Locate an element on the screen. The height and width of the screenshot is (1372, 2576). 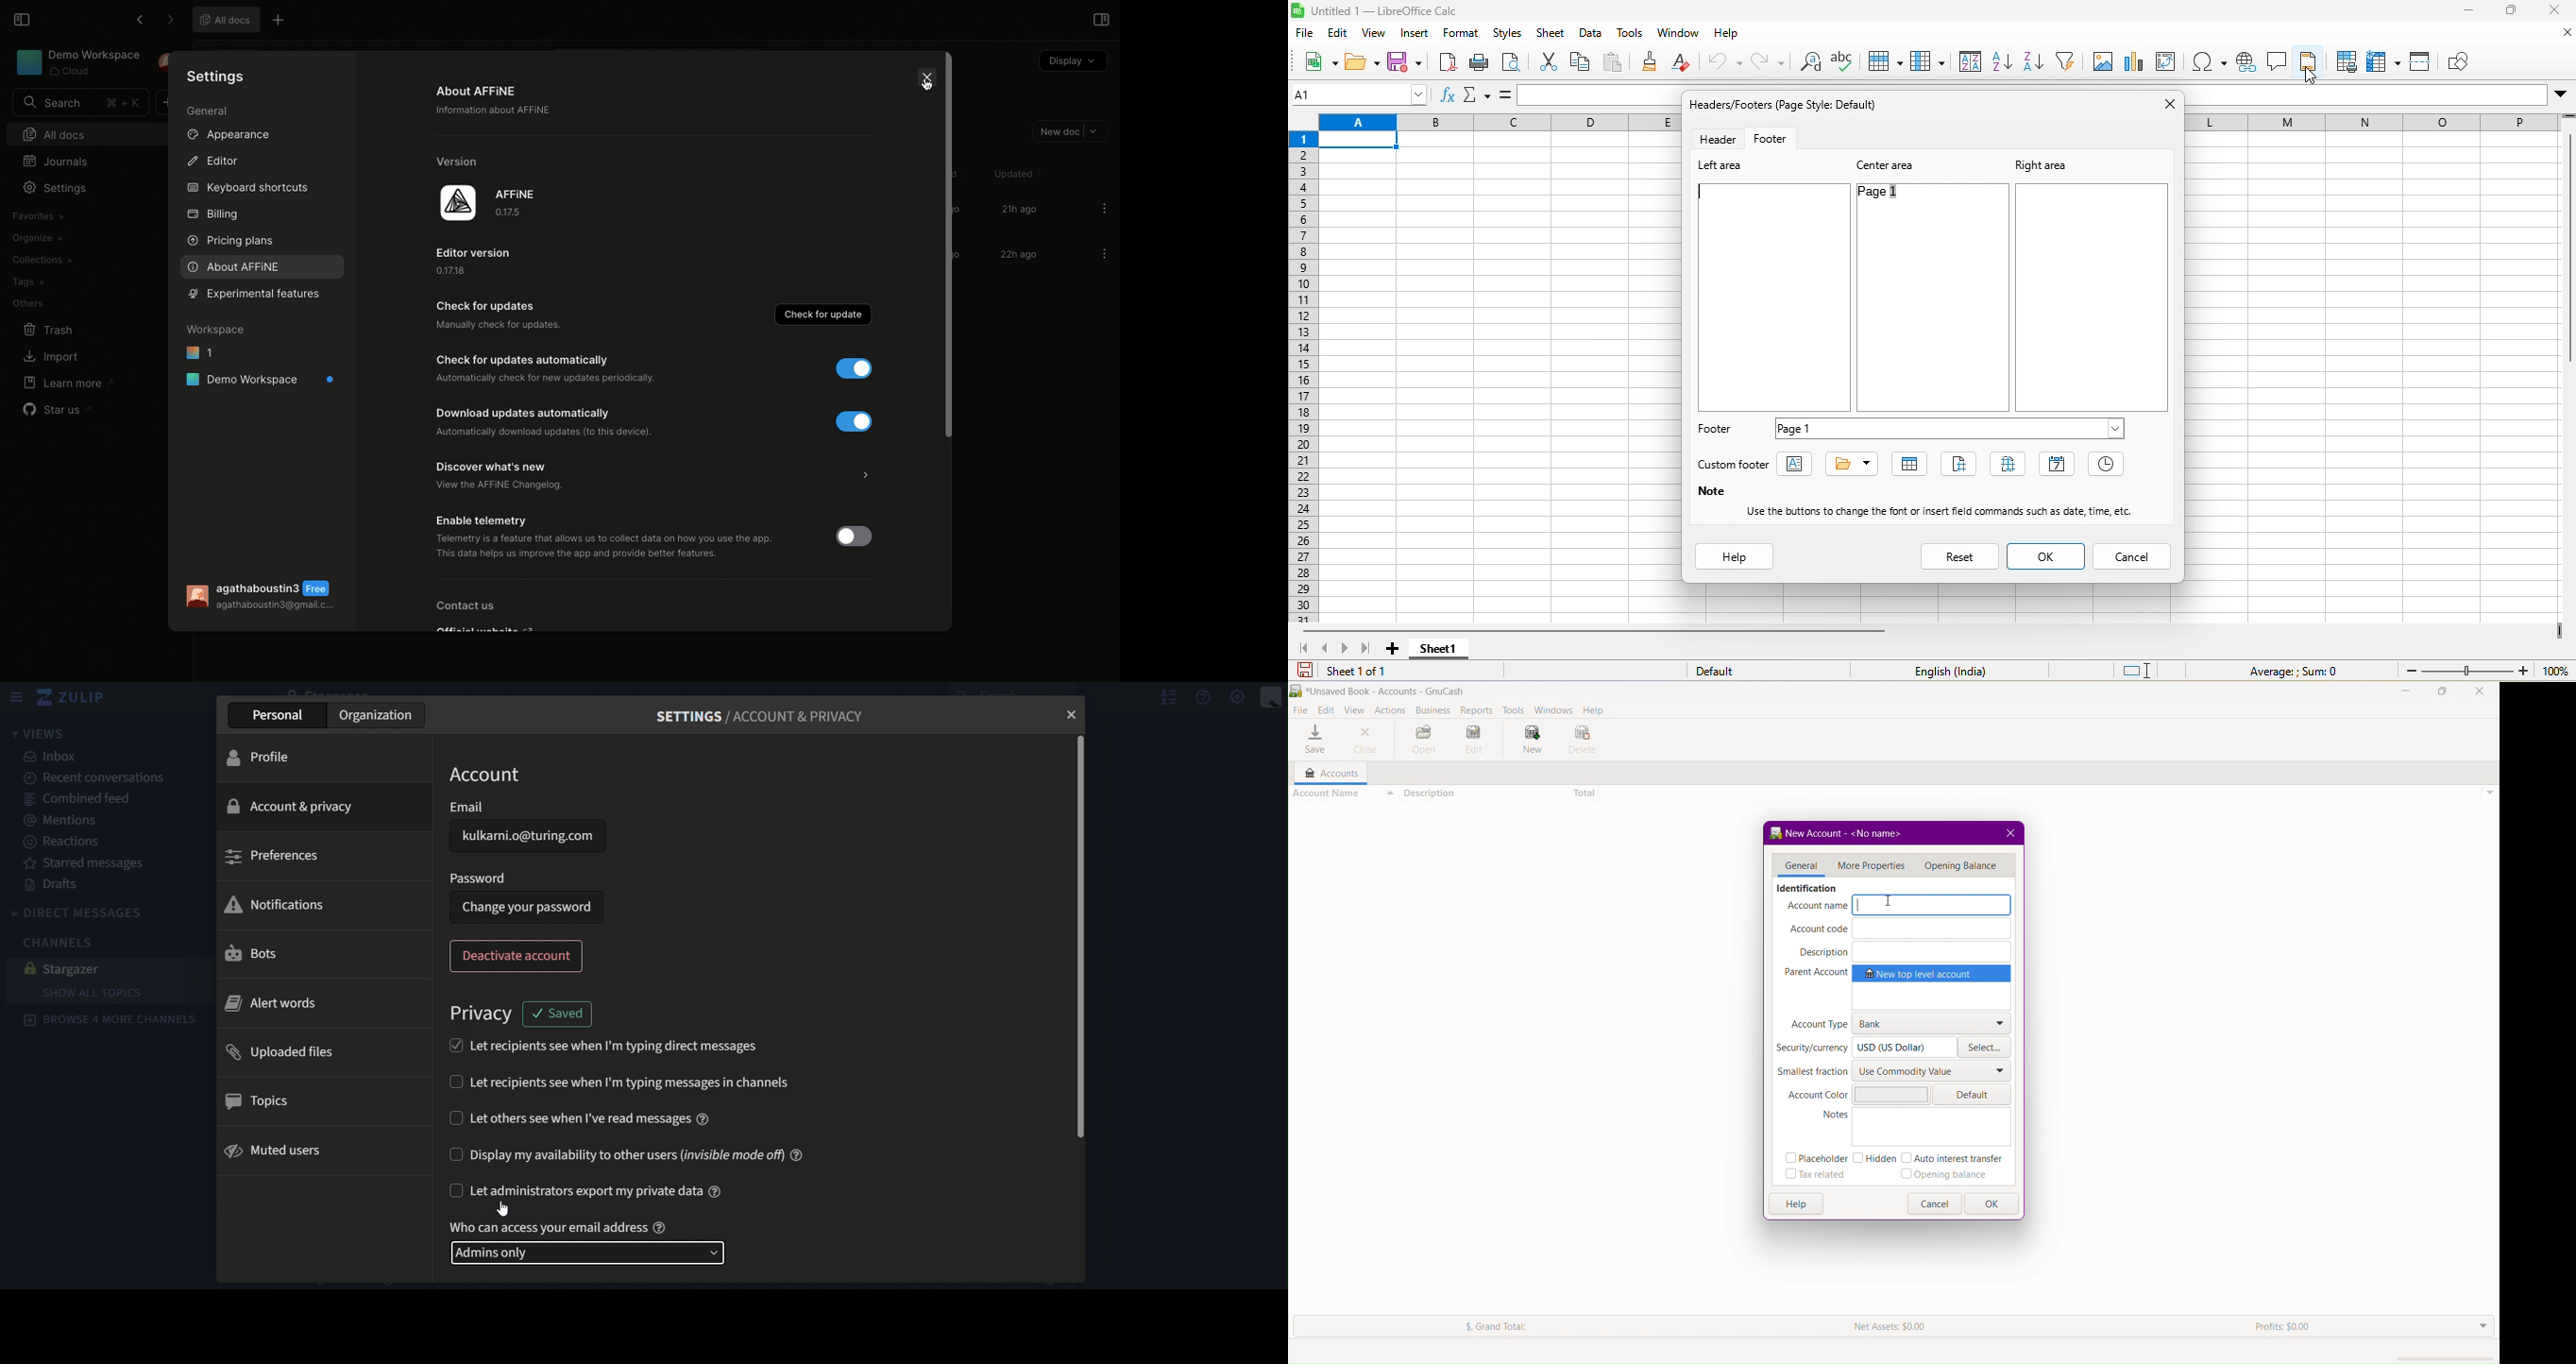
let others see when i've read messages is located at coordinates (580, 1118).